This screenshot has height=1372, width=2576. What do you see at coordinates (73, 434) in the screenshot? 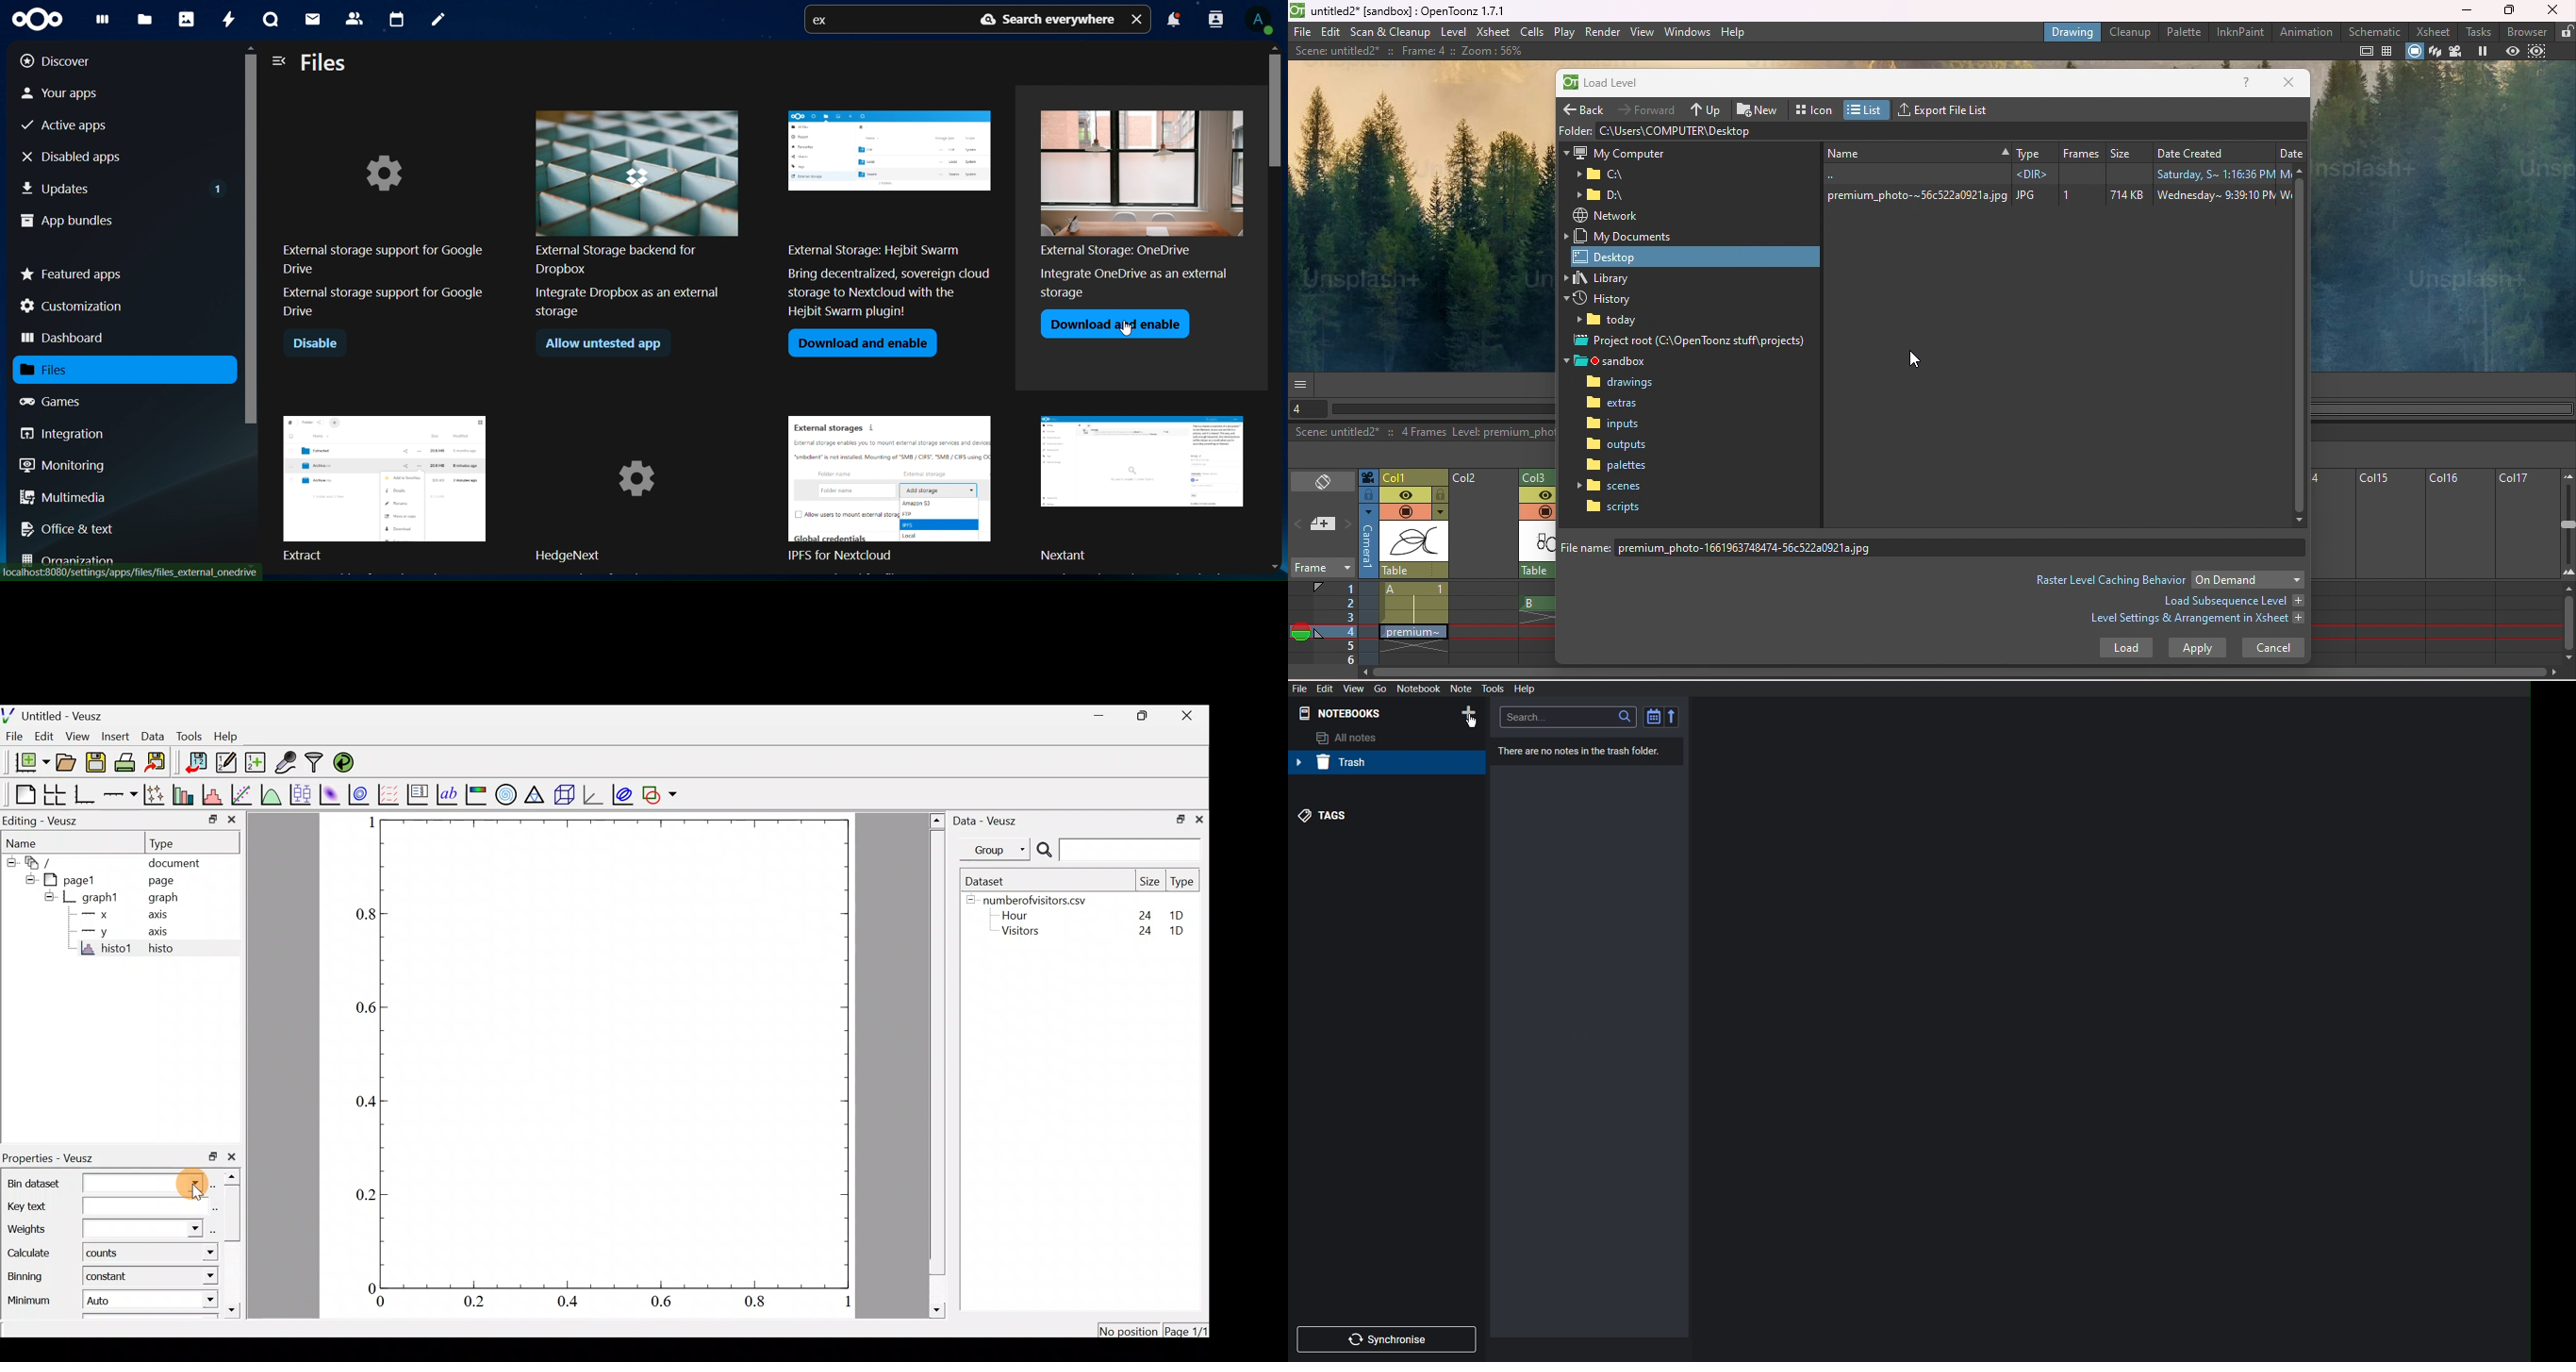
I see `integration` at bounding box center [73, 434].